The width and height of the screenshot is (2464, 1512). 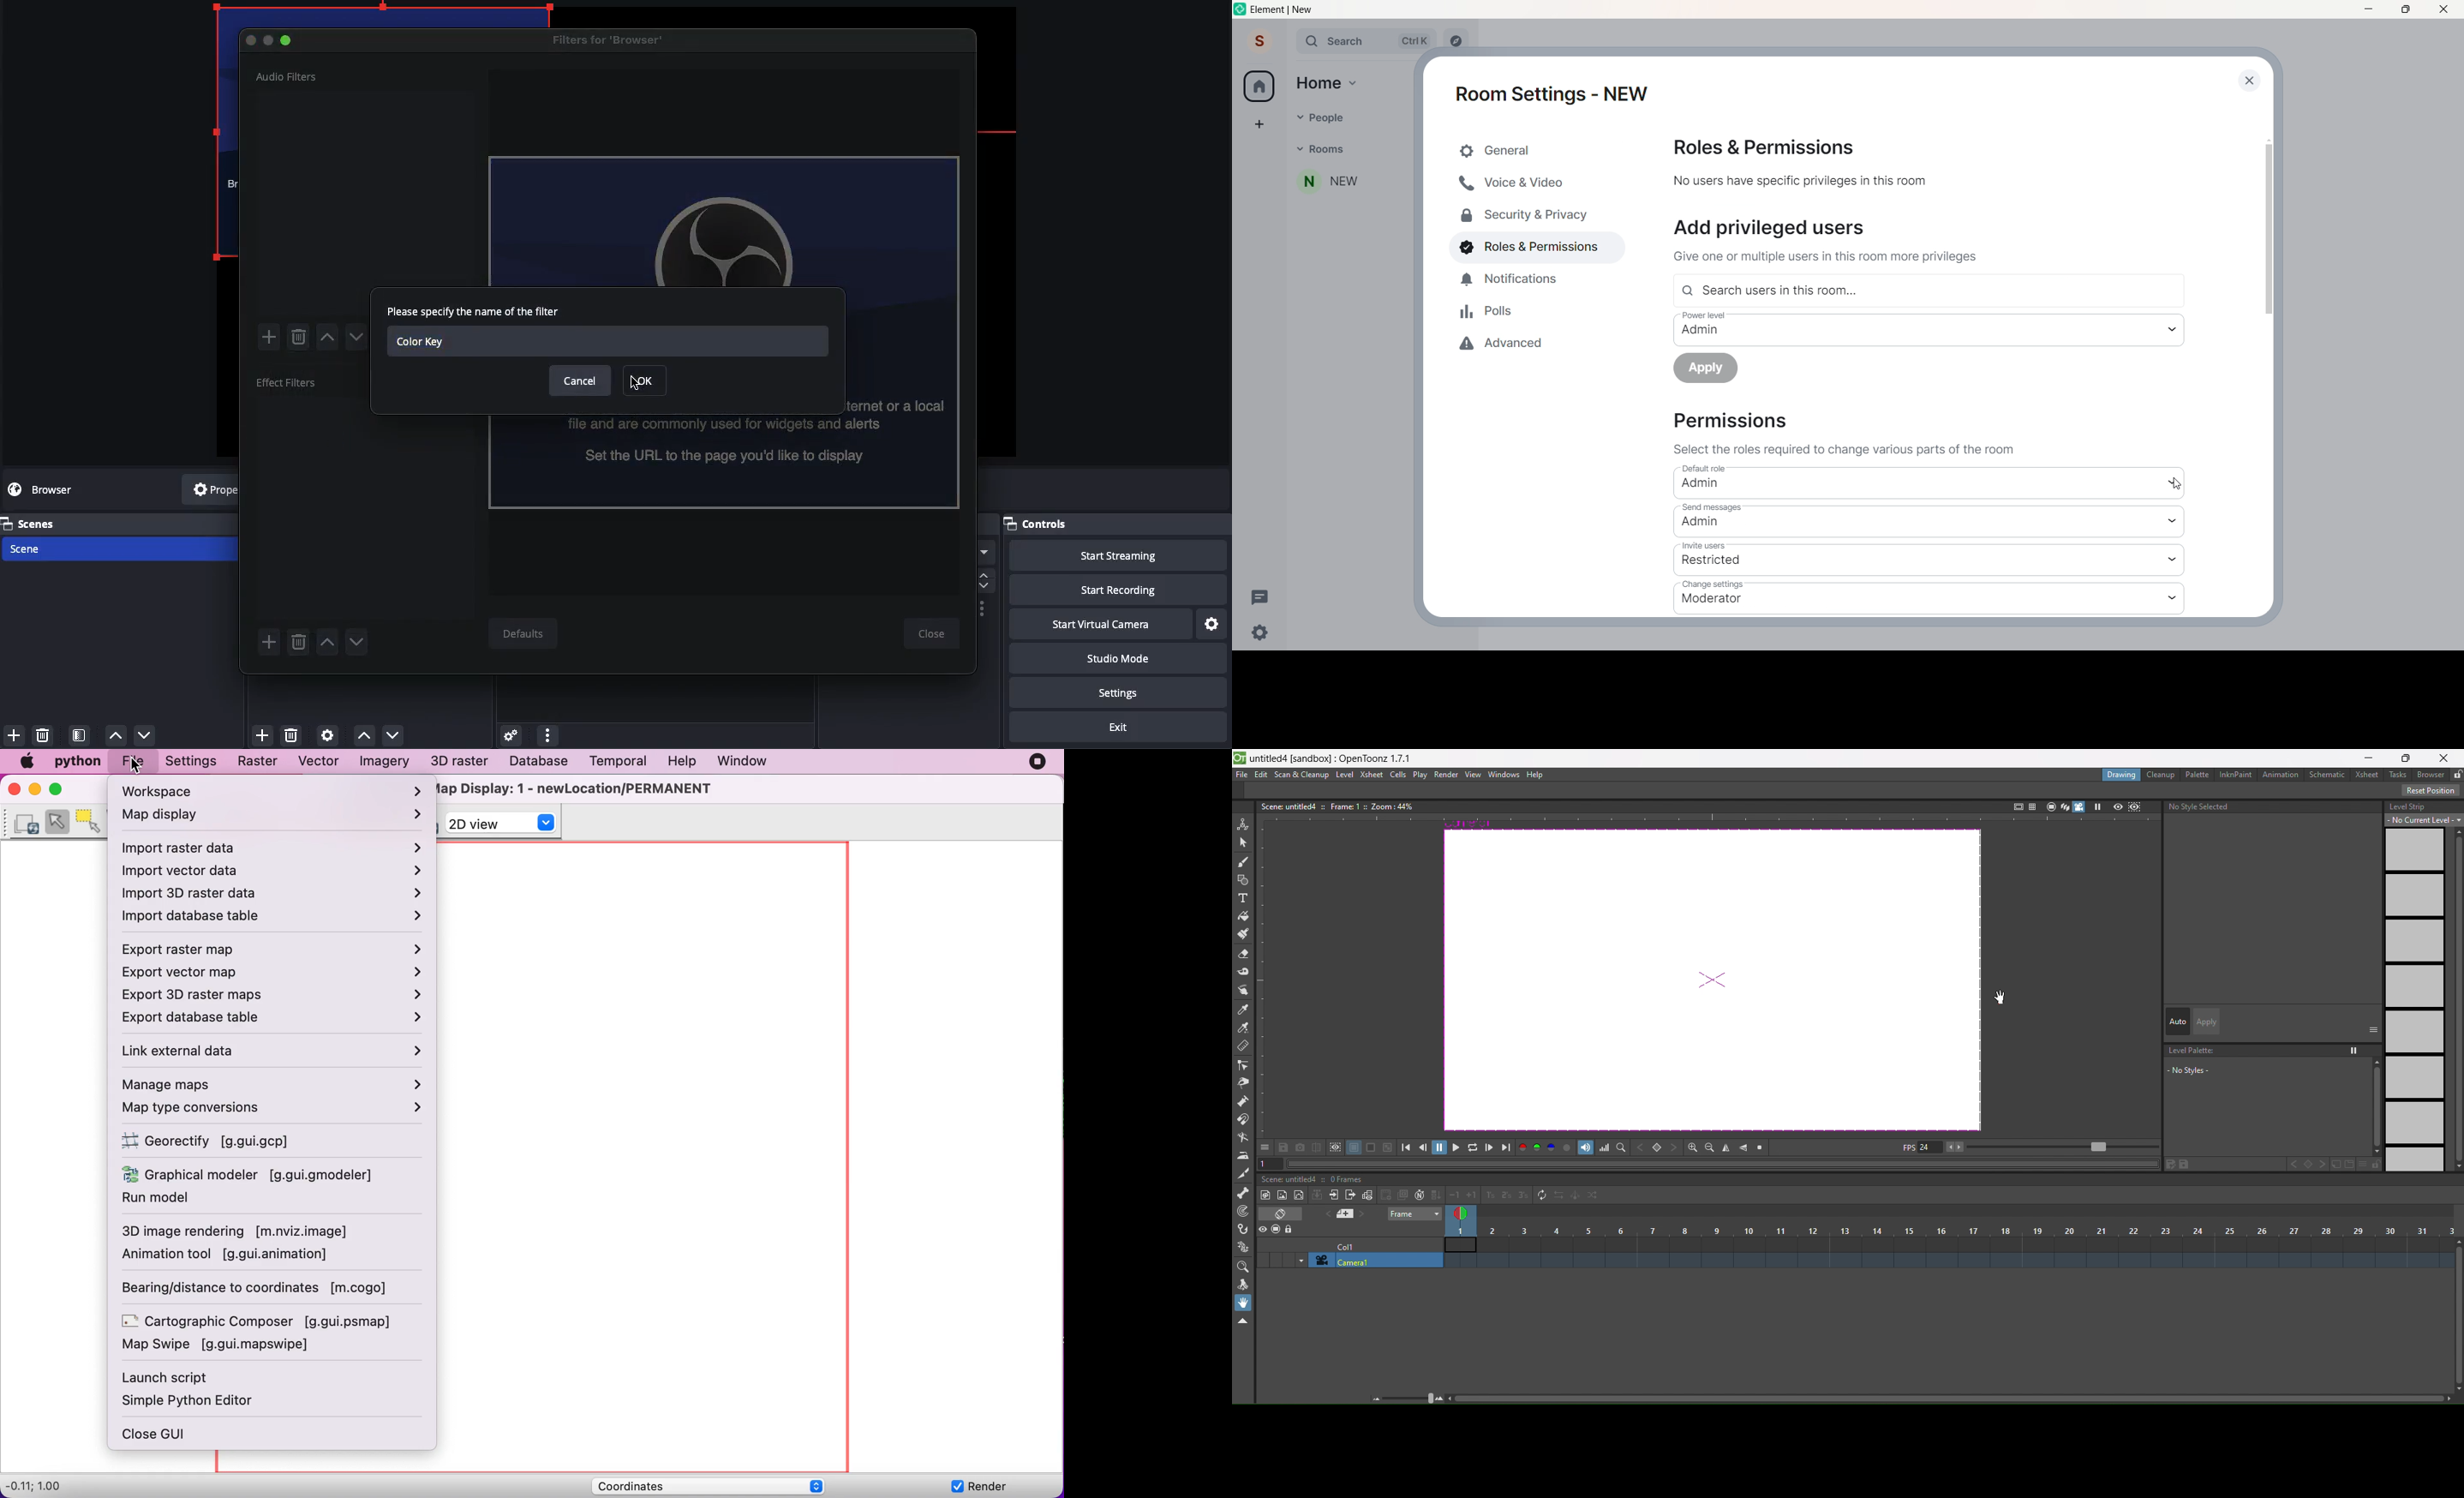 What do you see at coordinates (357, 641) in the screenshot?
I see `down` at bounding box center [357, 641].